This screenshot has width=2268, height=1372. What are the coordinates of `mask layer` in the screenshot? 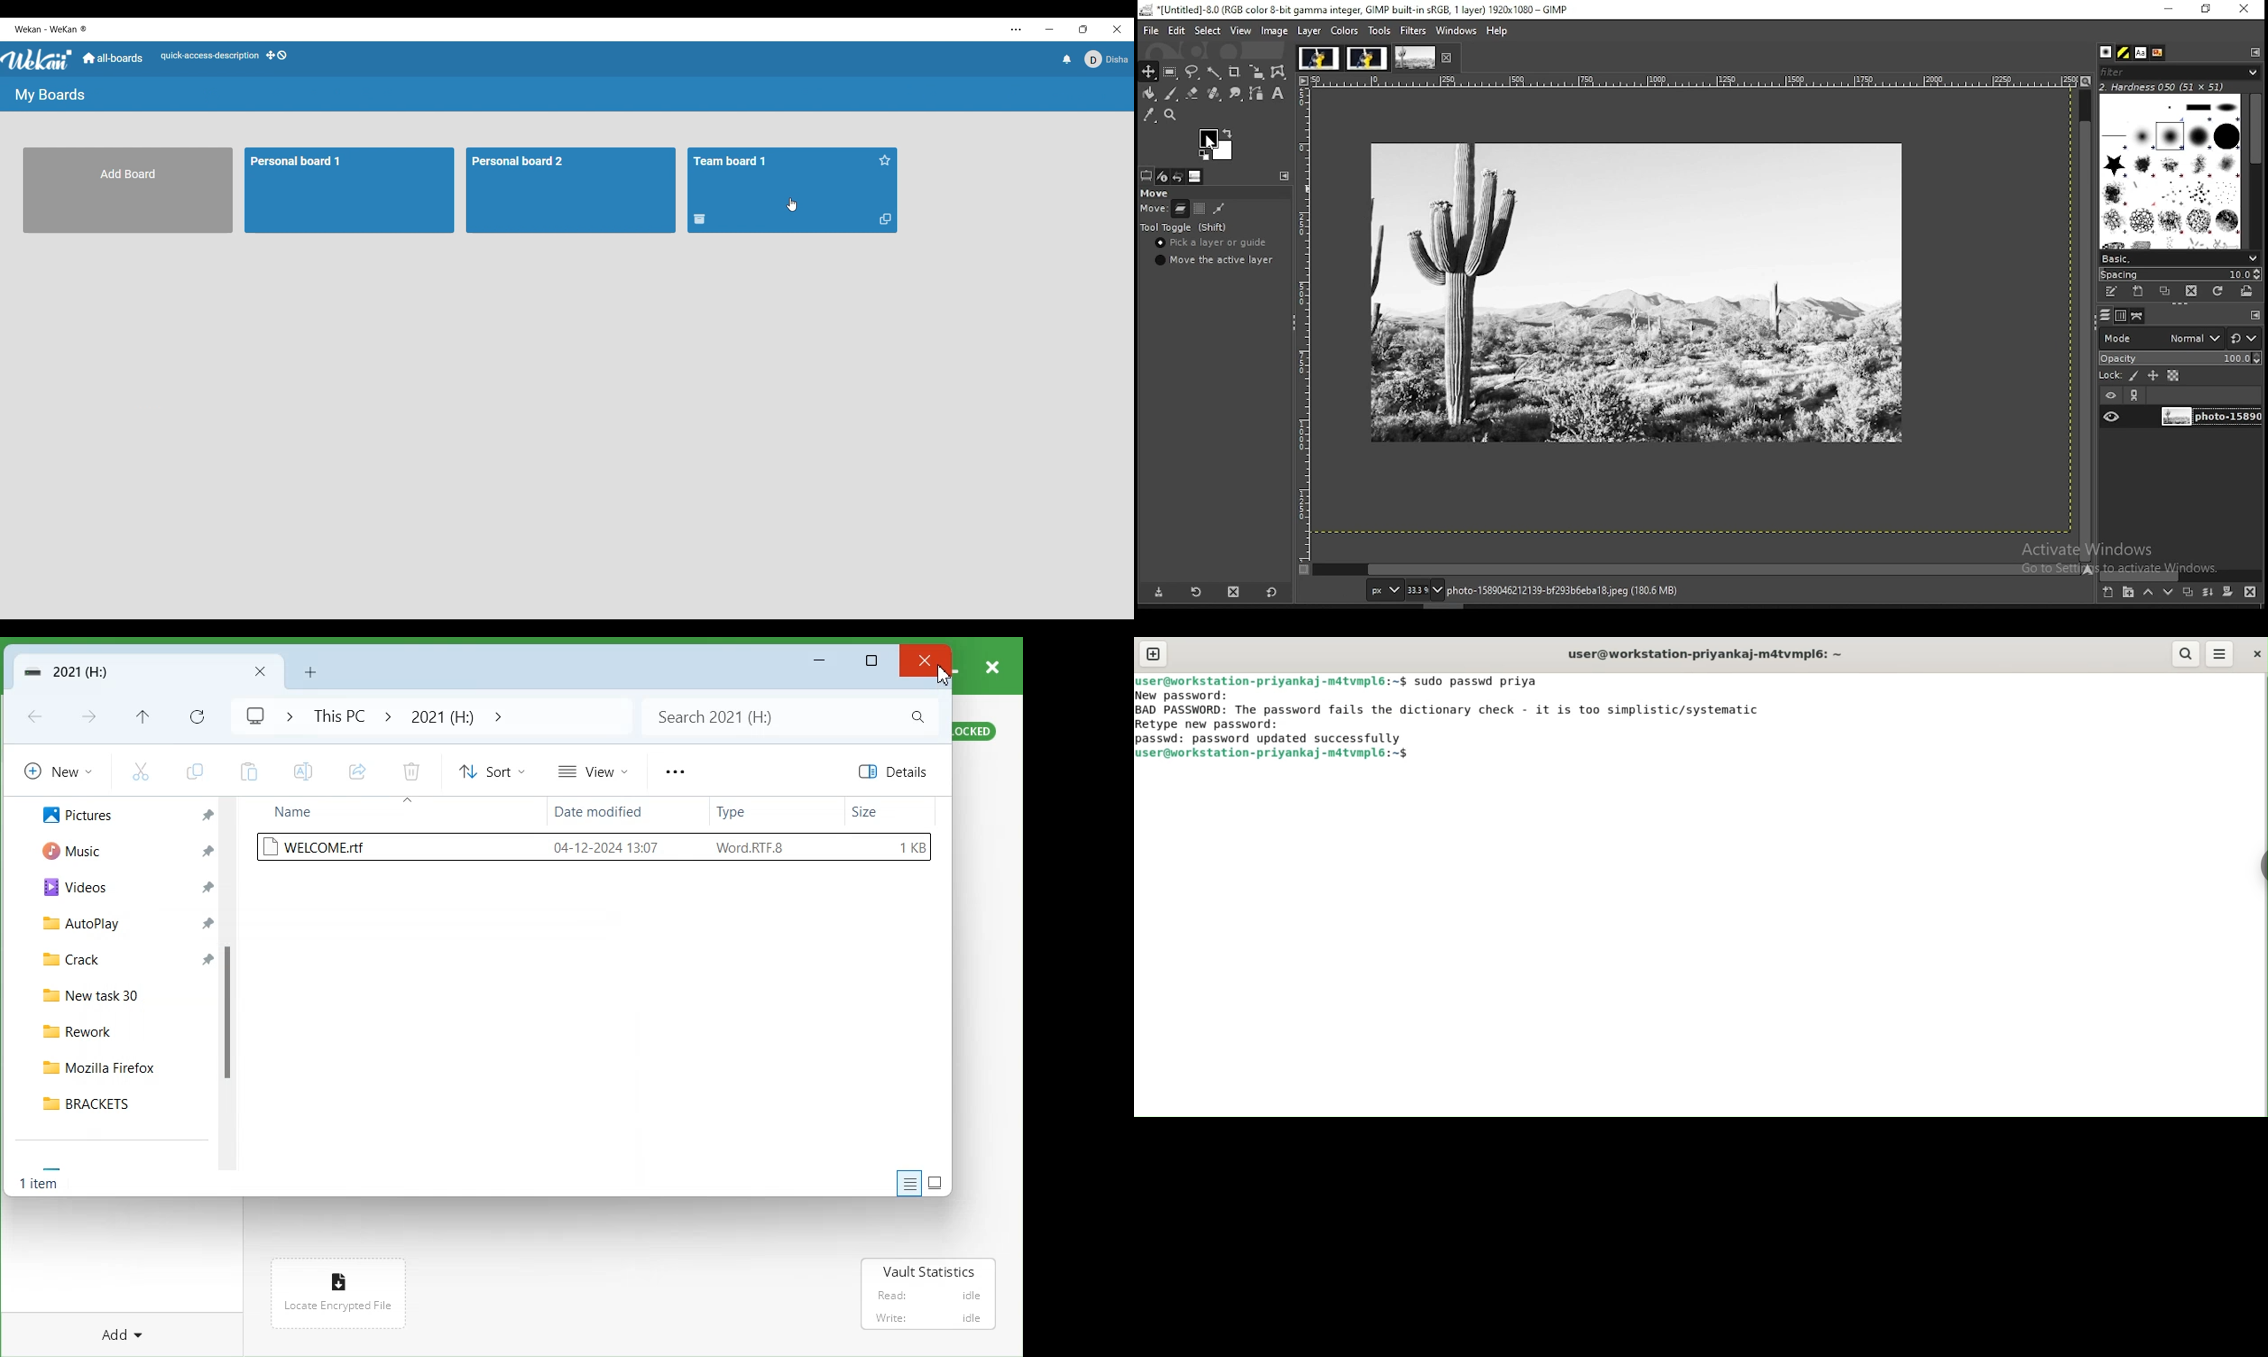 It's located at (2227, 594).